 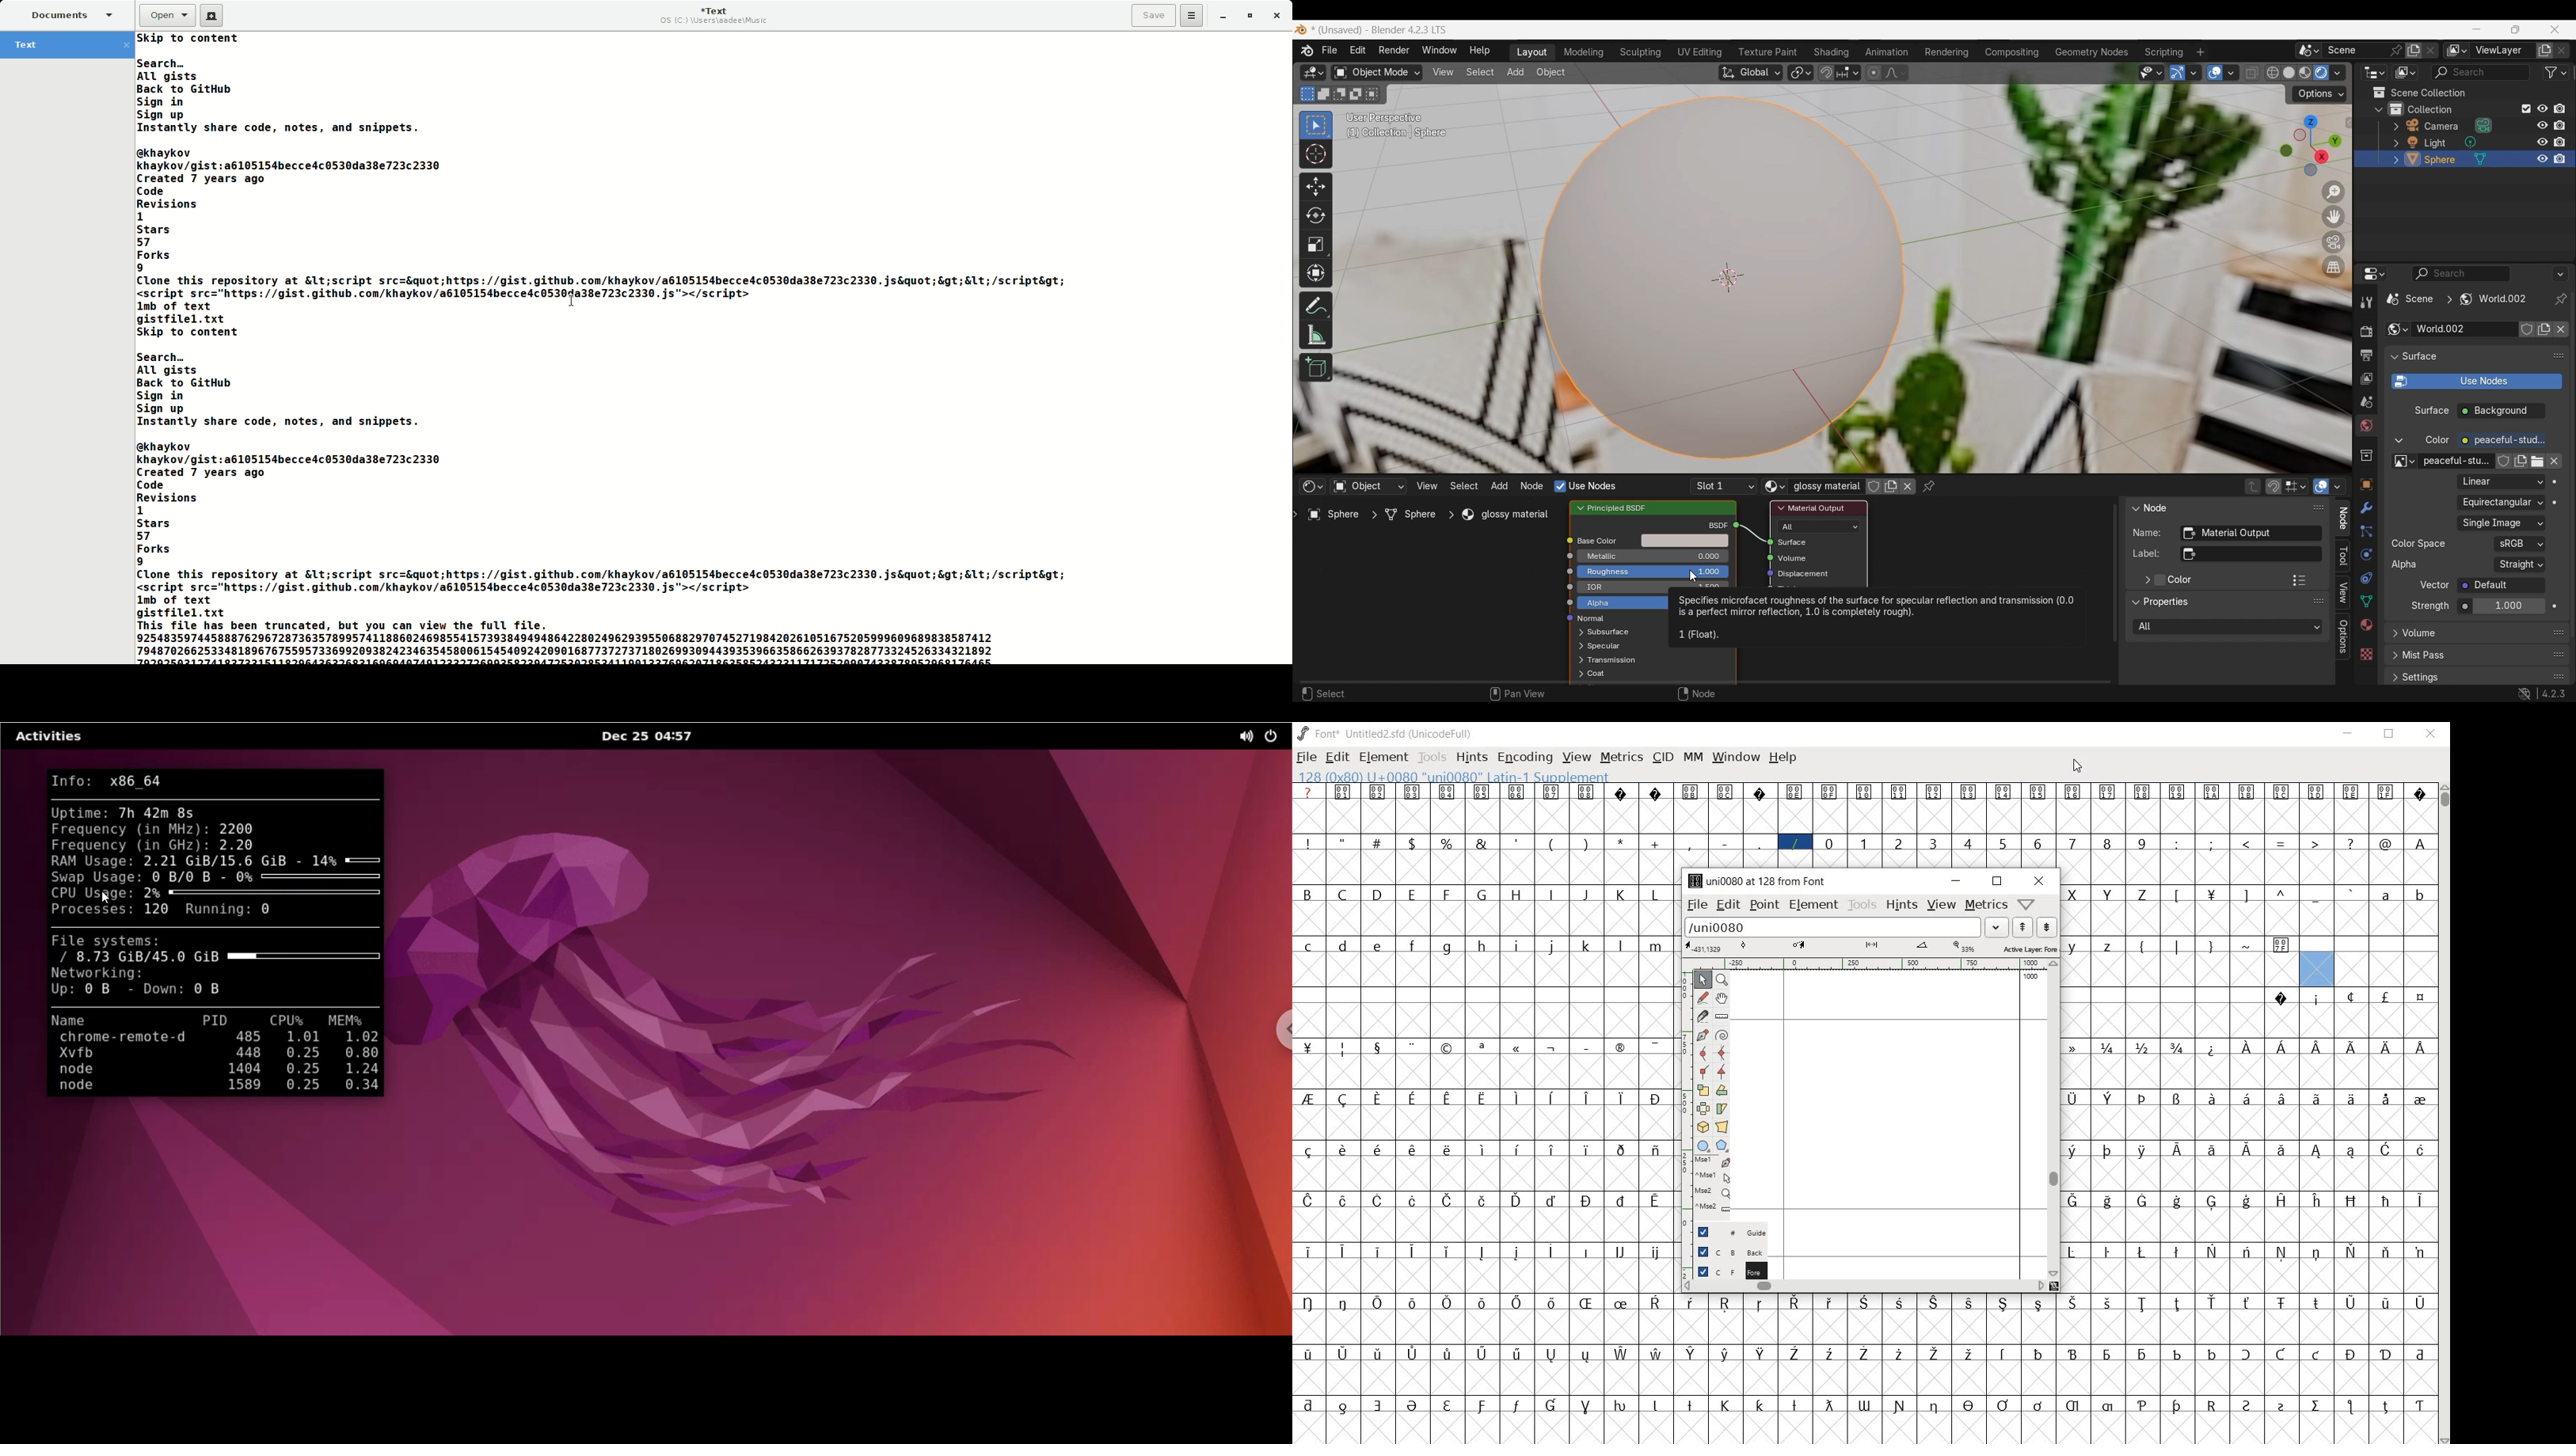 I want to click on Object data properties, so click(x=2366, y=601).